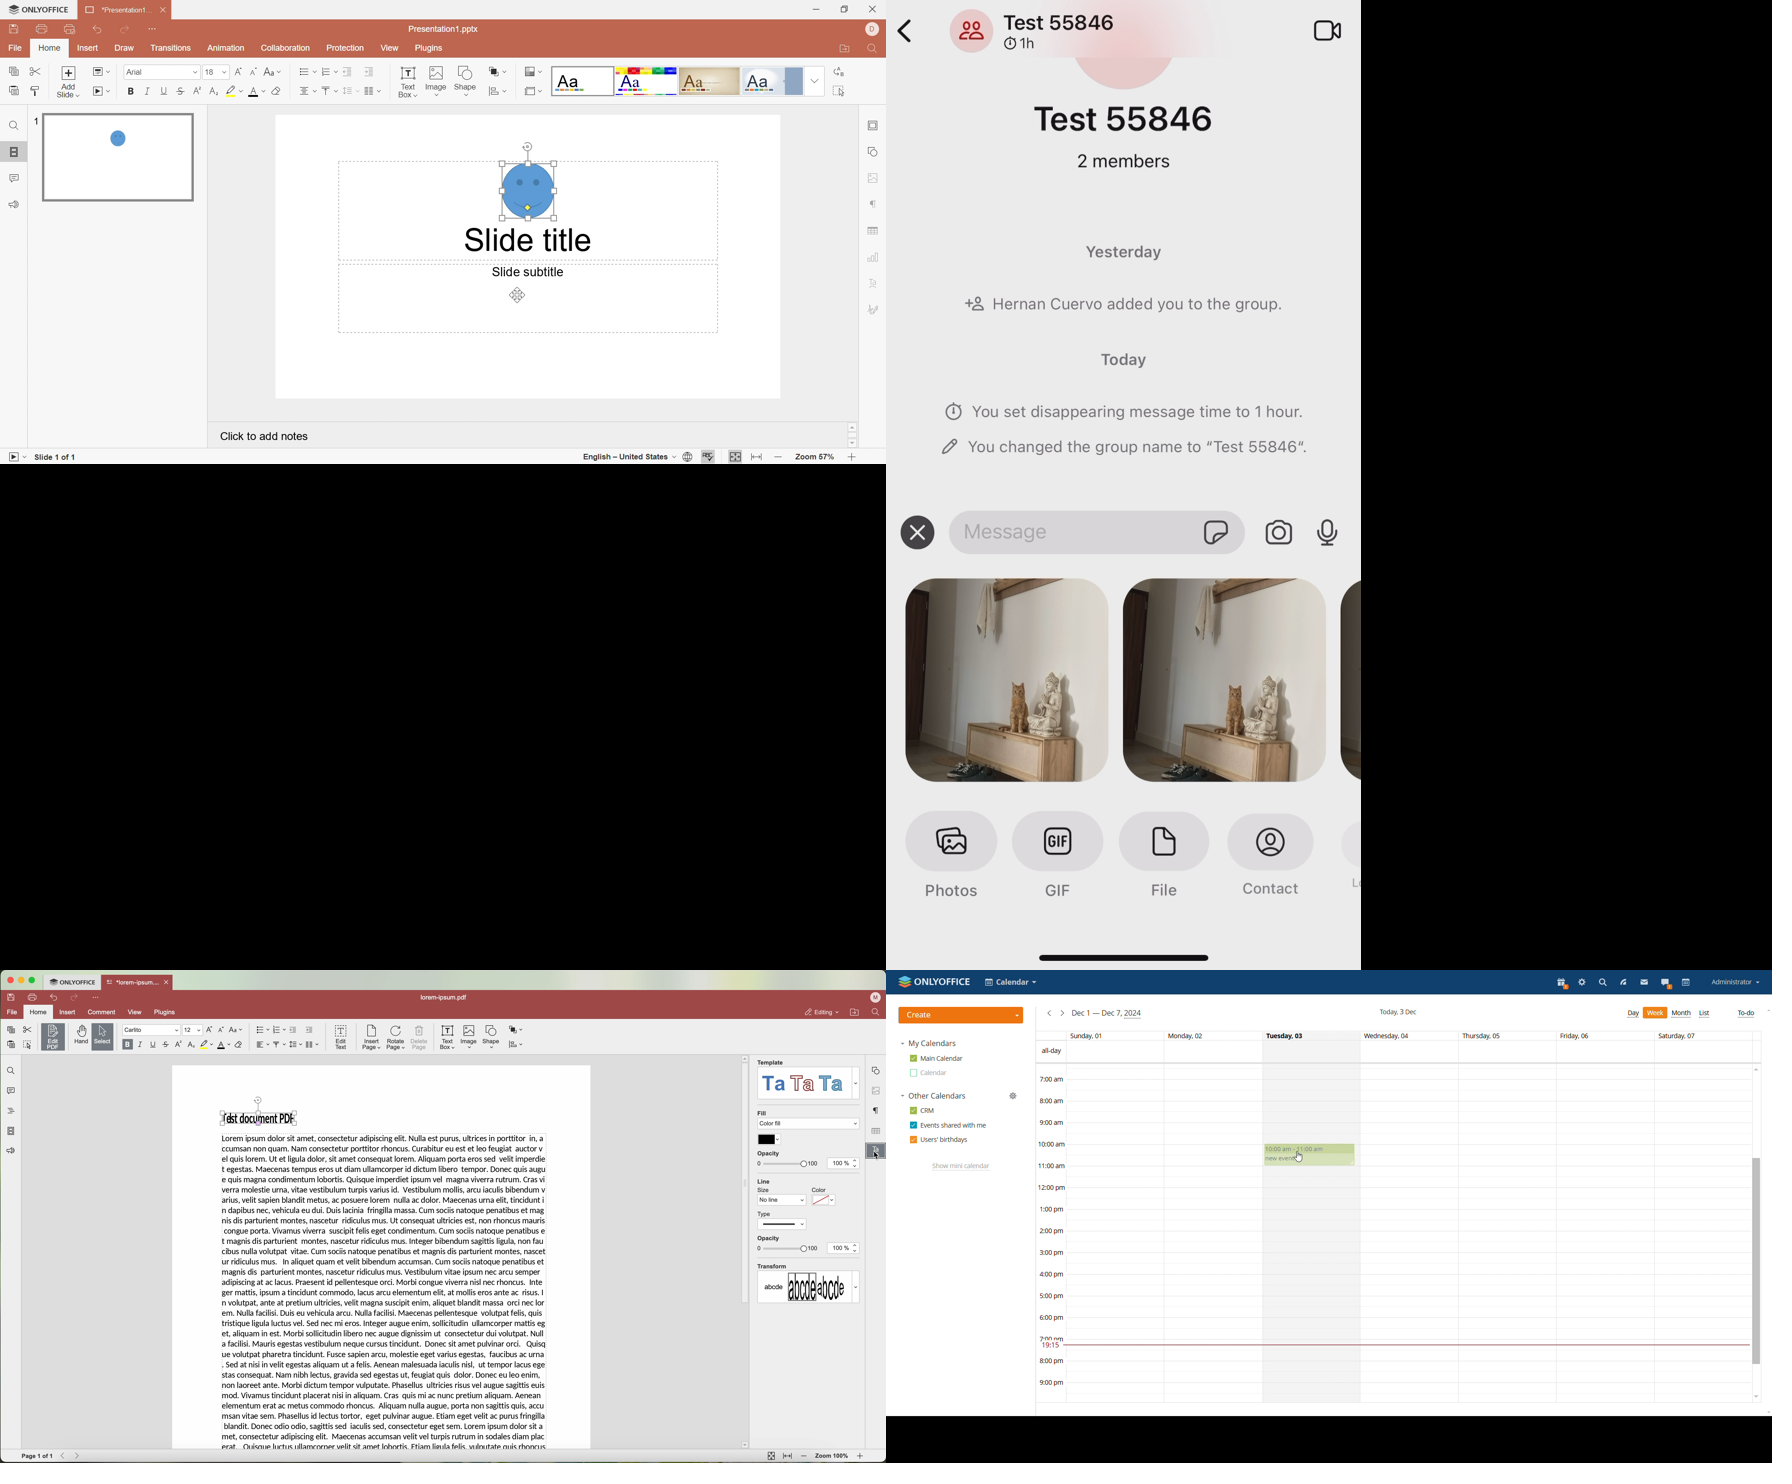 Image resolution: width=1792 pixels, height=1484 pixels. I want to click on contact button, so click(1272, 855).